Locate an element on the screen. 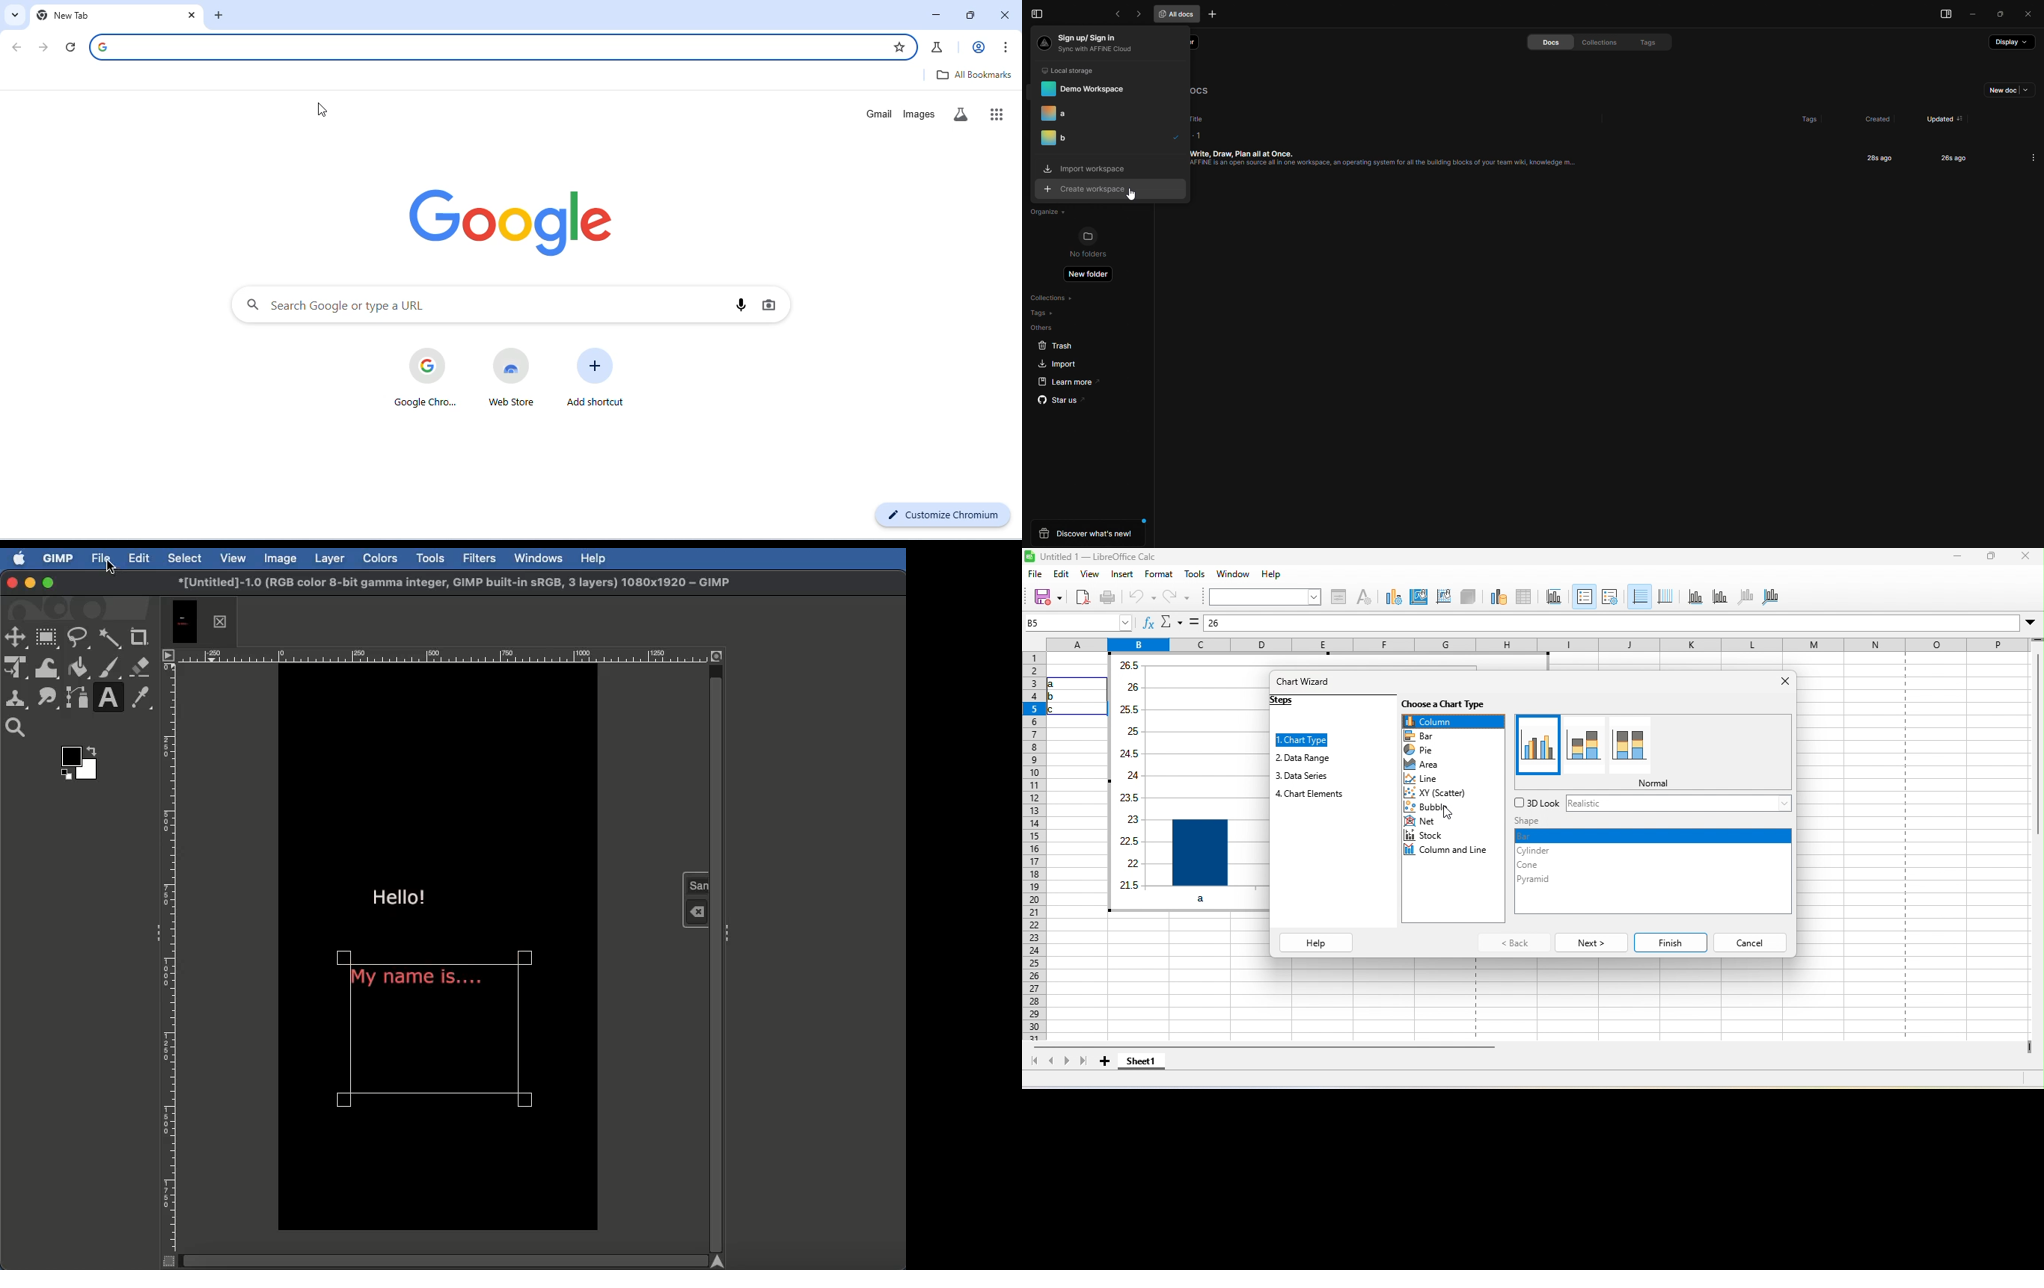 Image resolution: width=2044 pixels, height=1288 pixels. undo is located at coordinates (1142, 597).